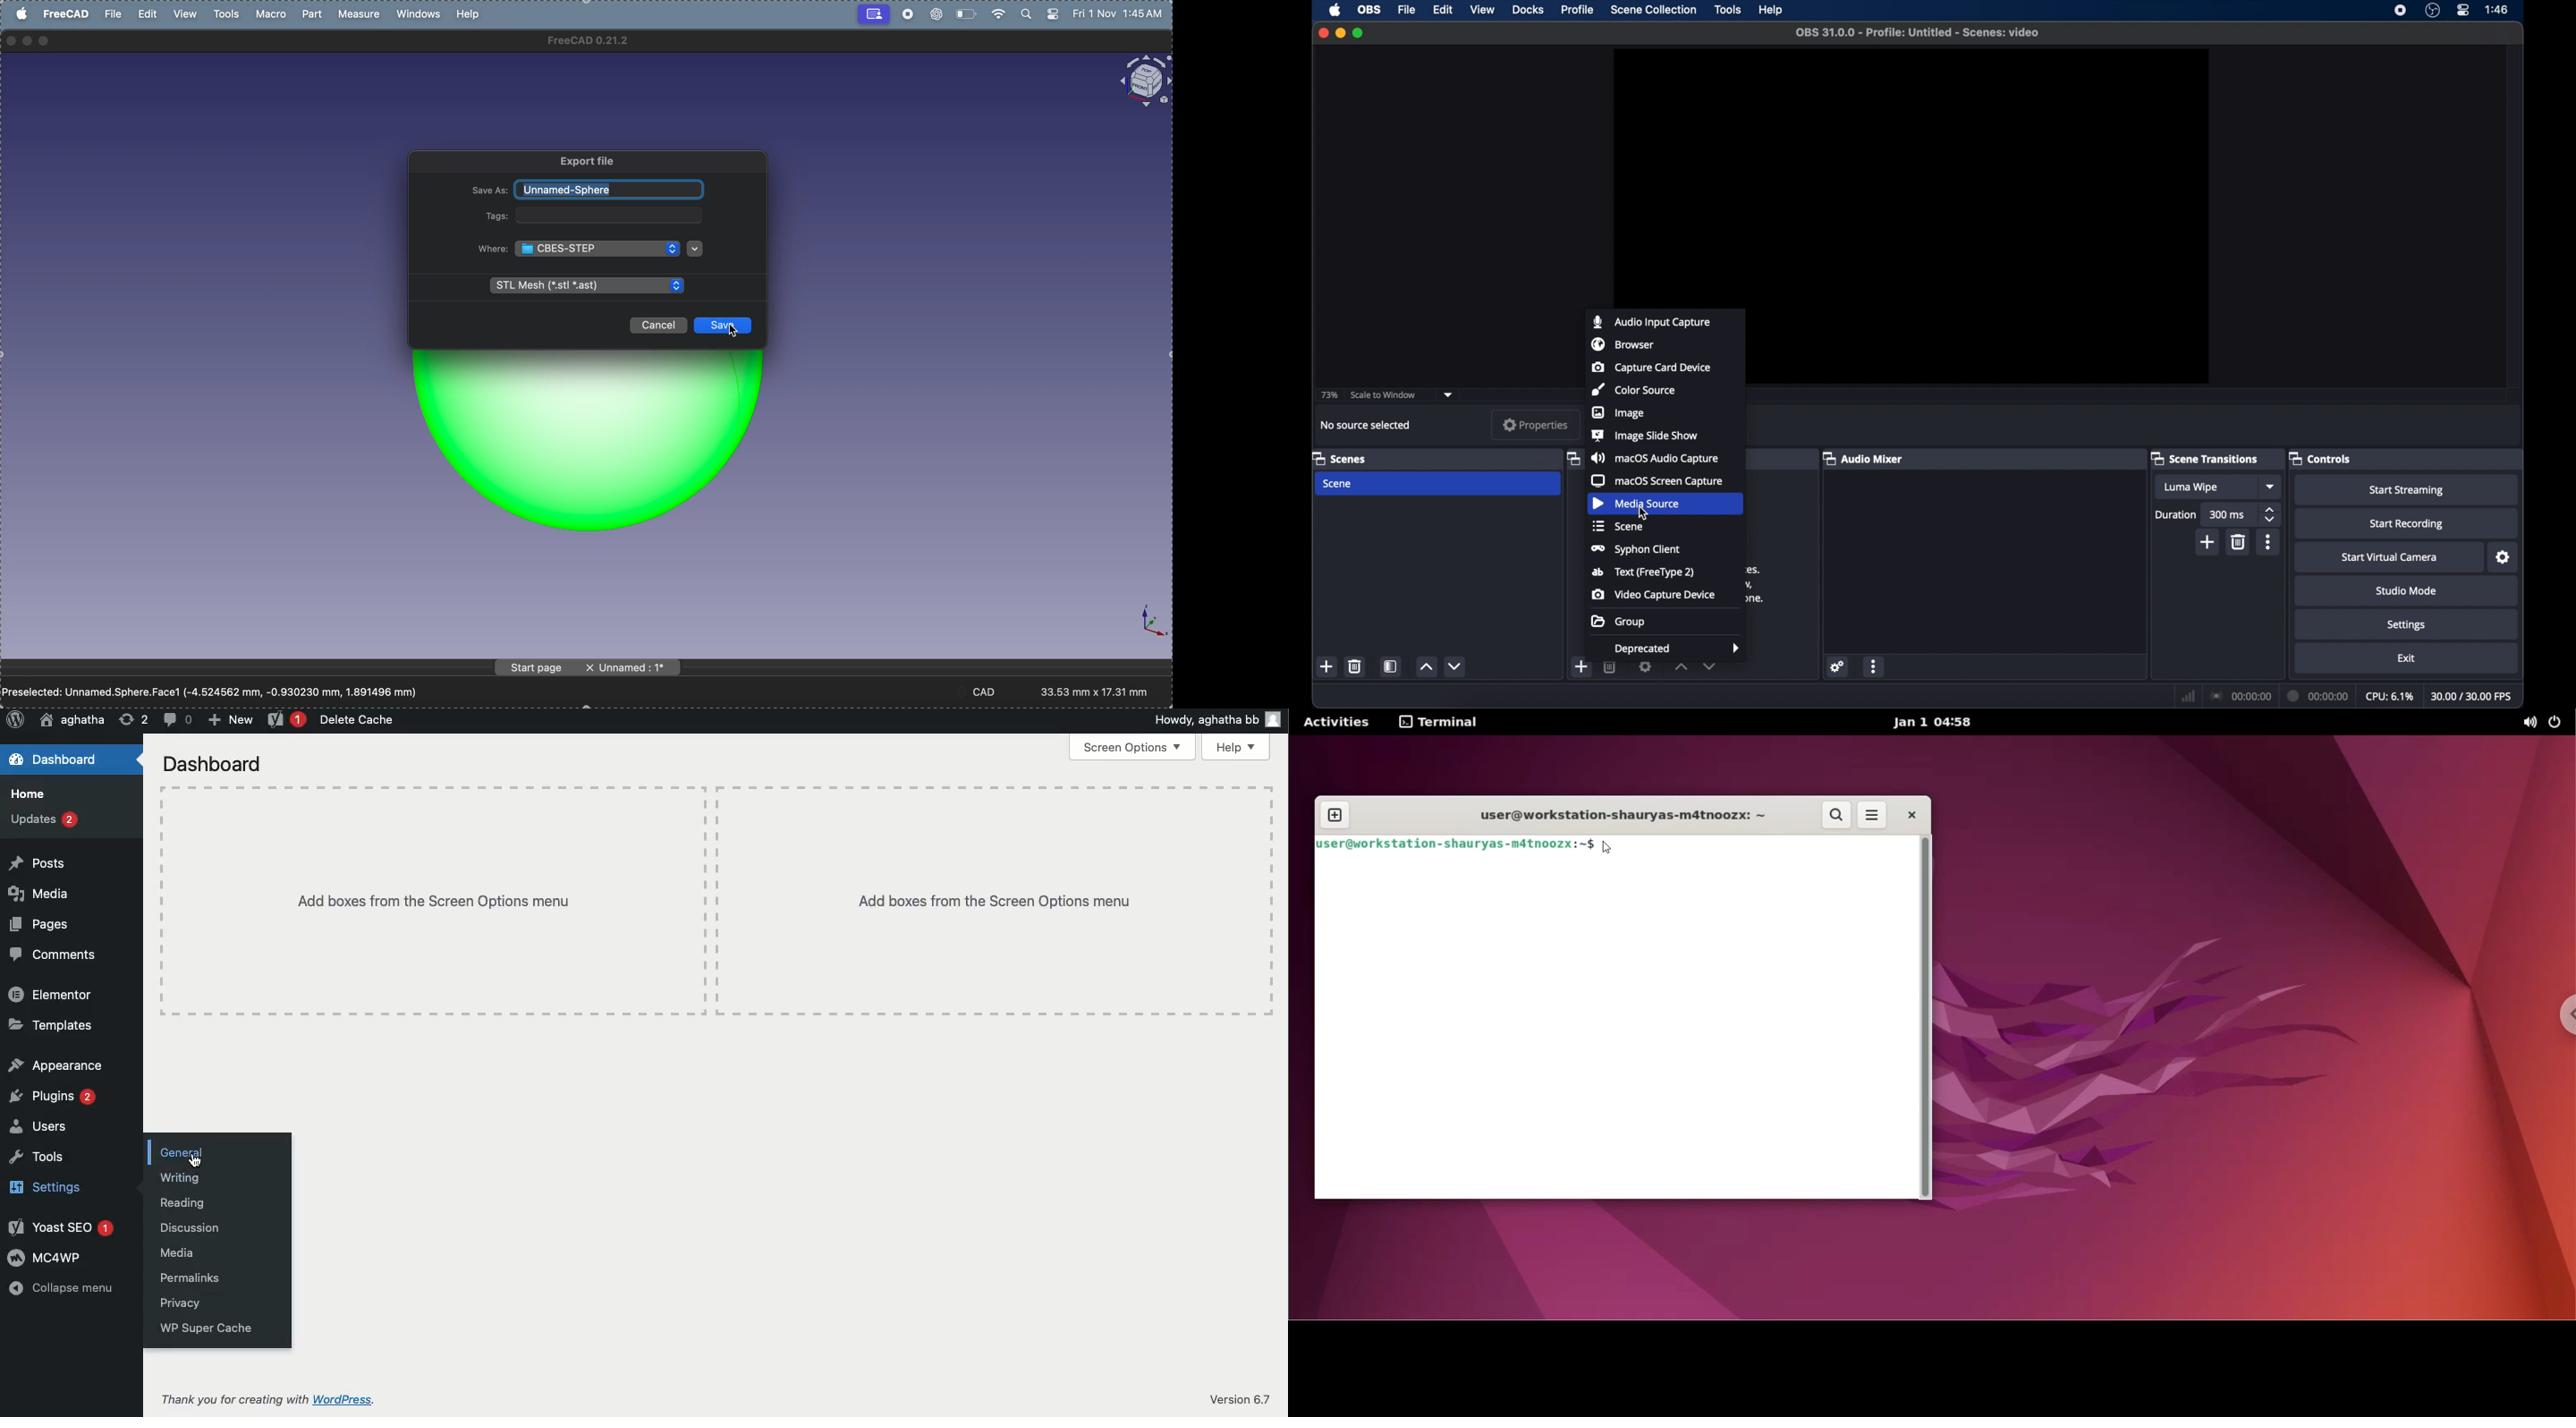 The height and width of the screenshot is (1428, 2576). Describe the element at coordinates (1456, 666) in the screenshot. I see `decrement` at that location.